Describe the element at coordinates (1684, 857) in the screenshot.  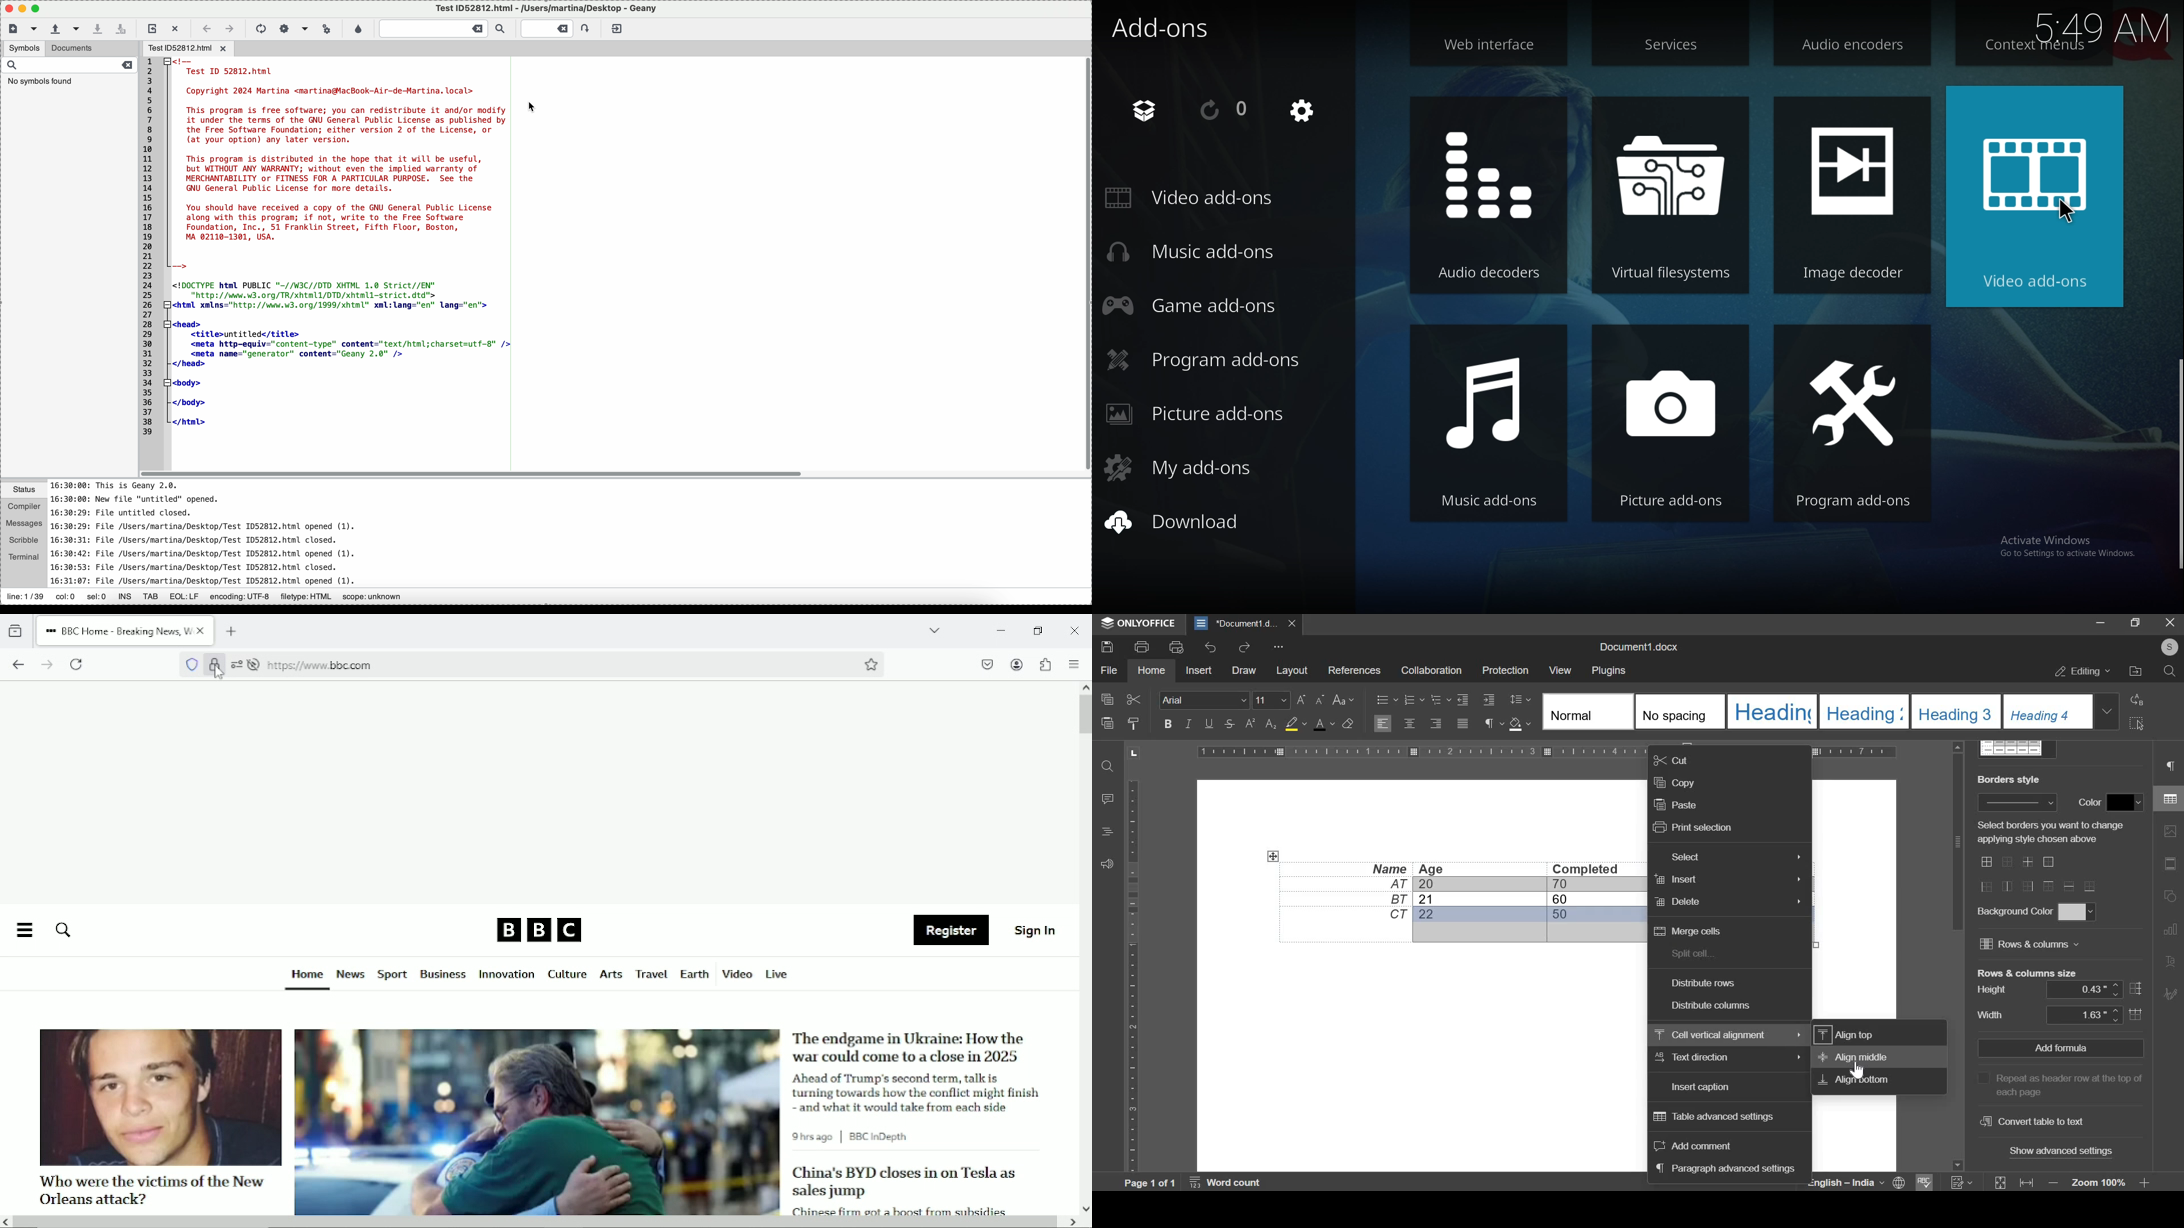
I see `select` at that location.